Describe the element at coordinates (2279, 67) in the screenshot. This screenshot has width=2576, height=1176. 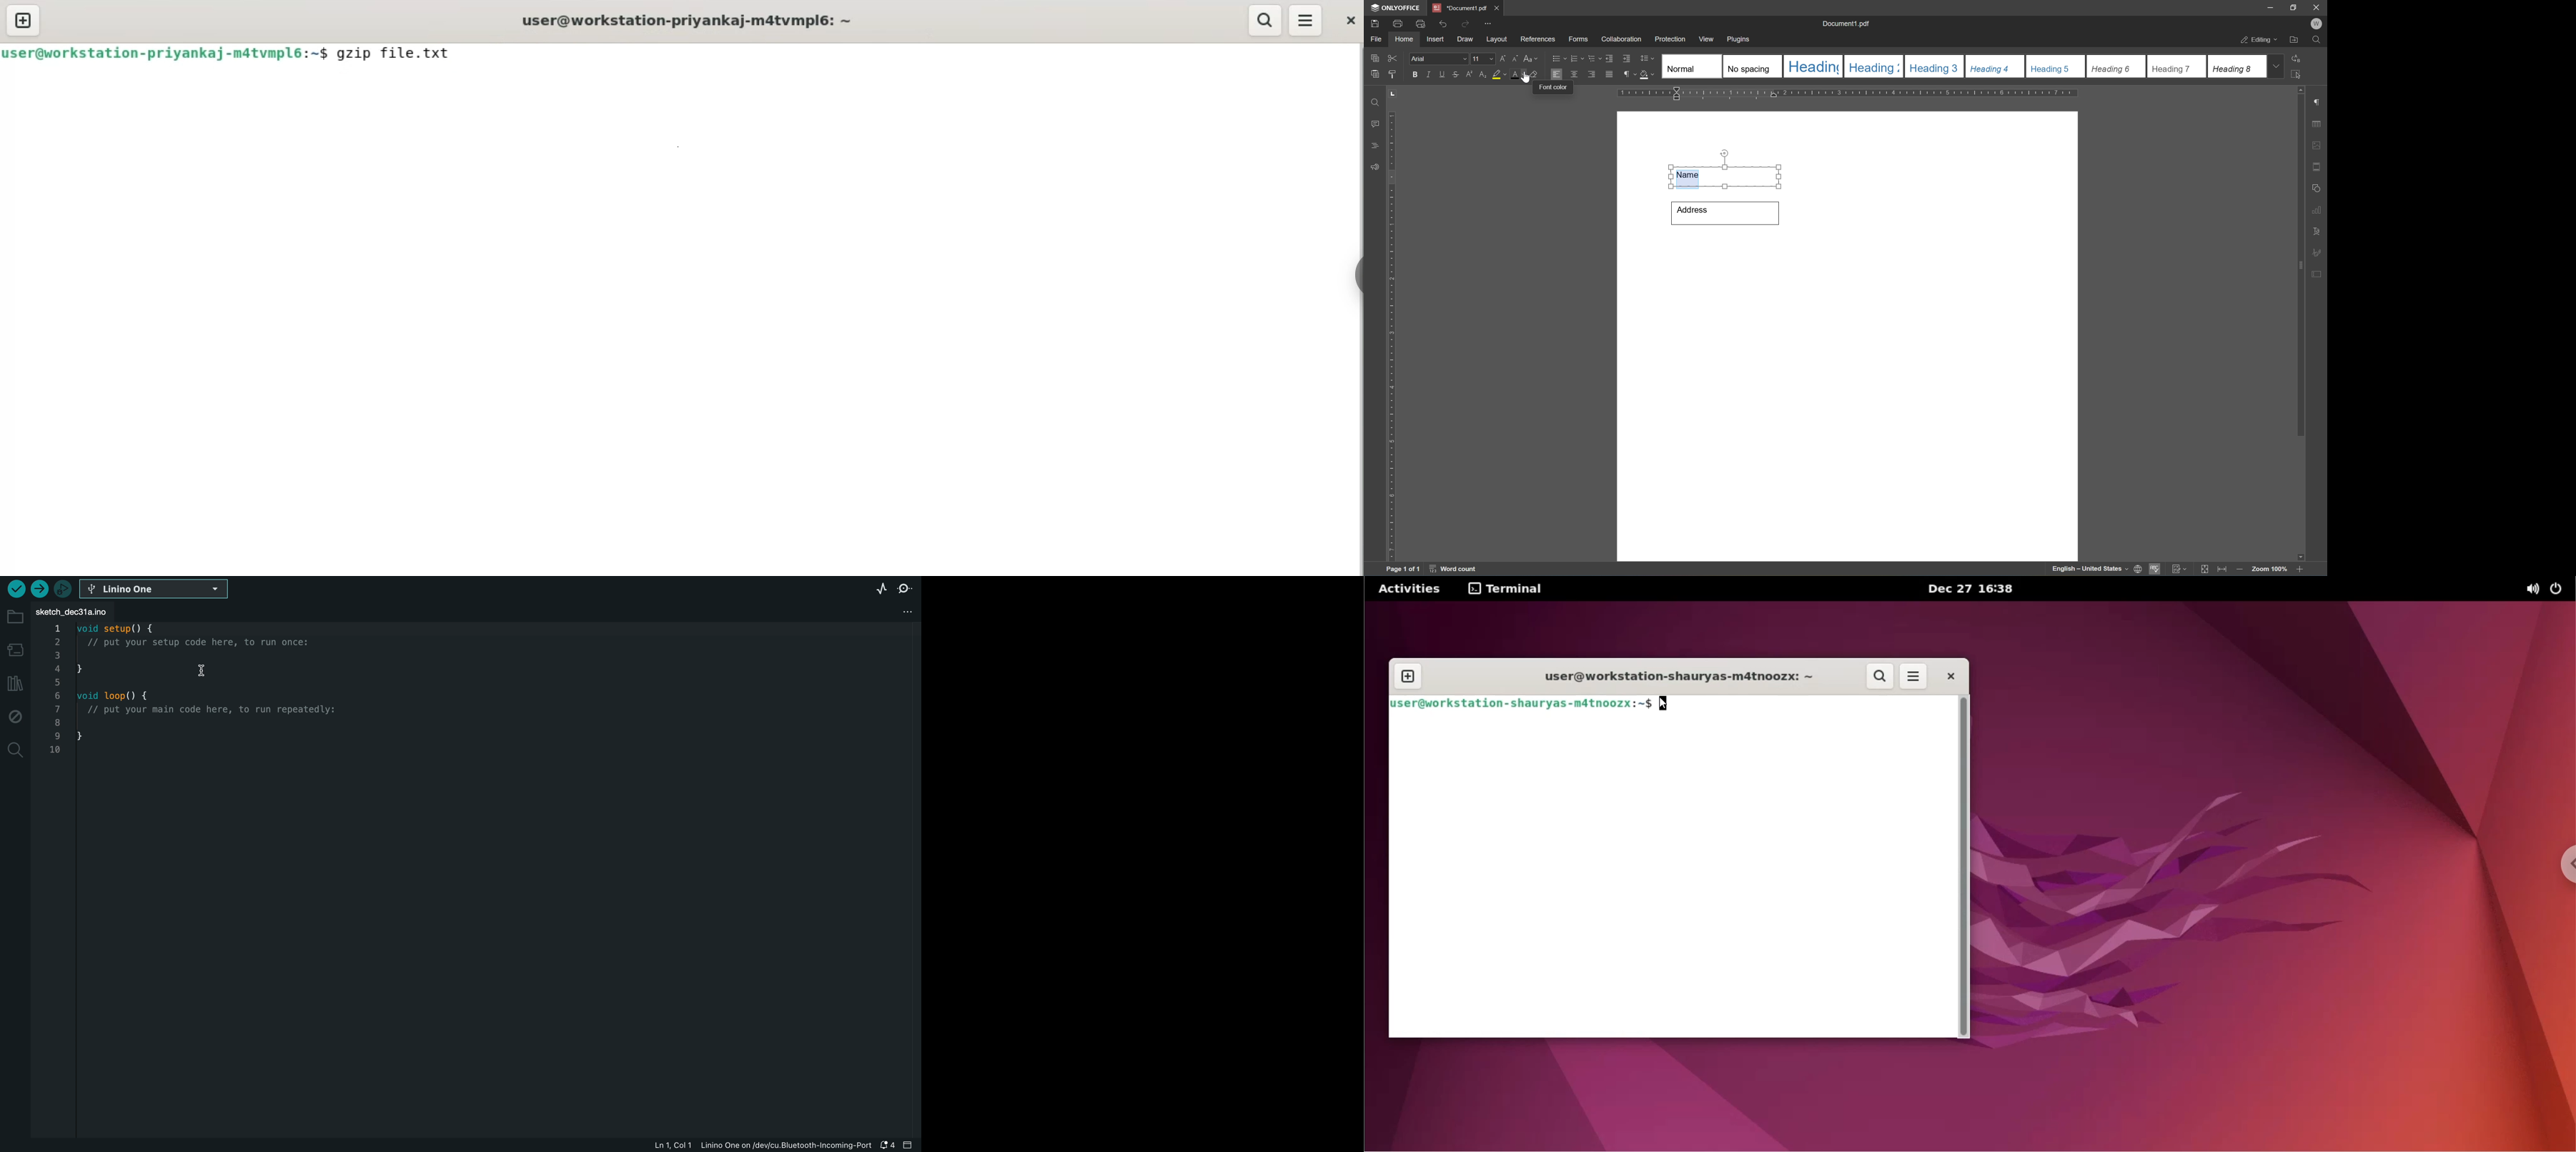
I see `drop down` at that location.